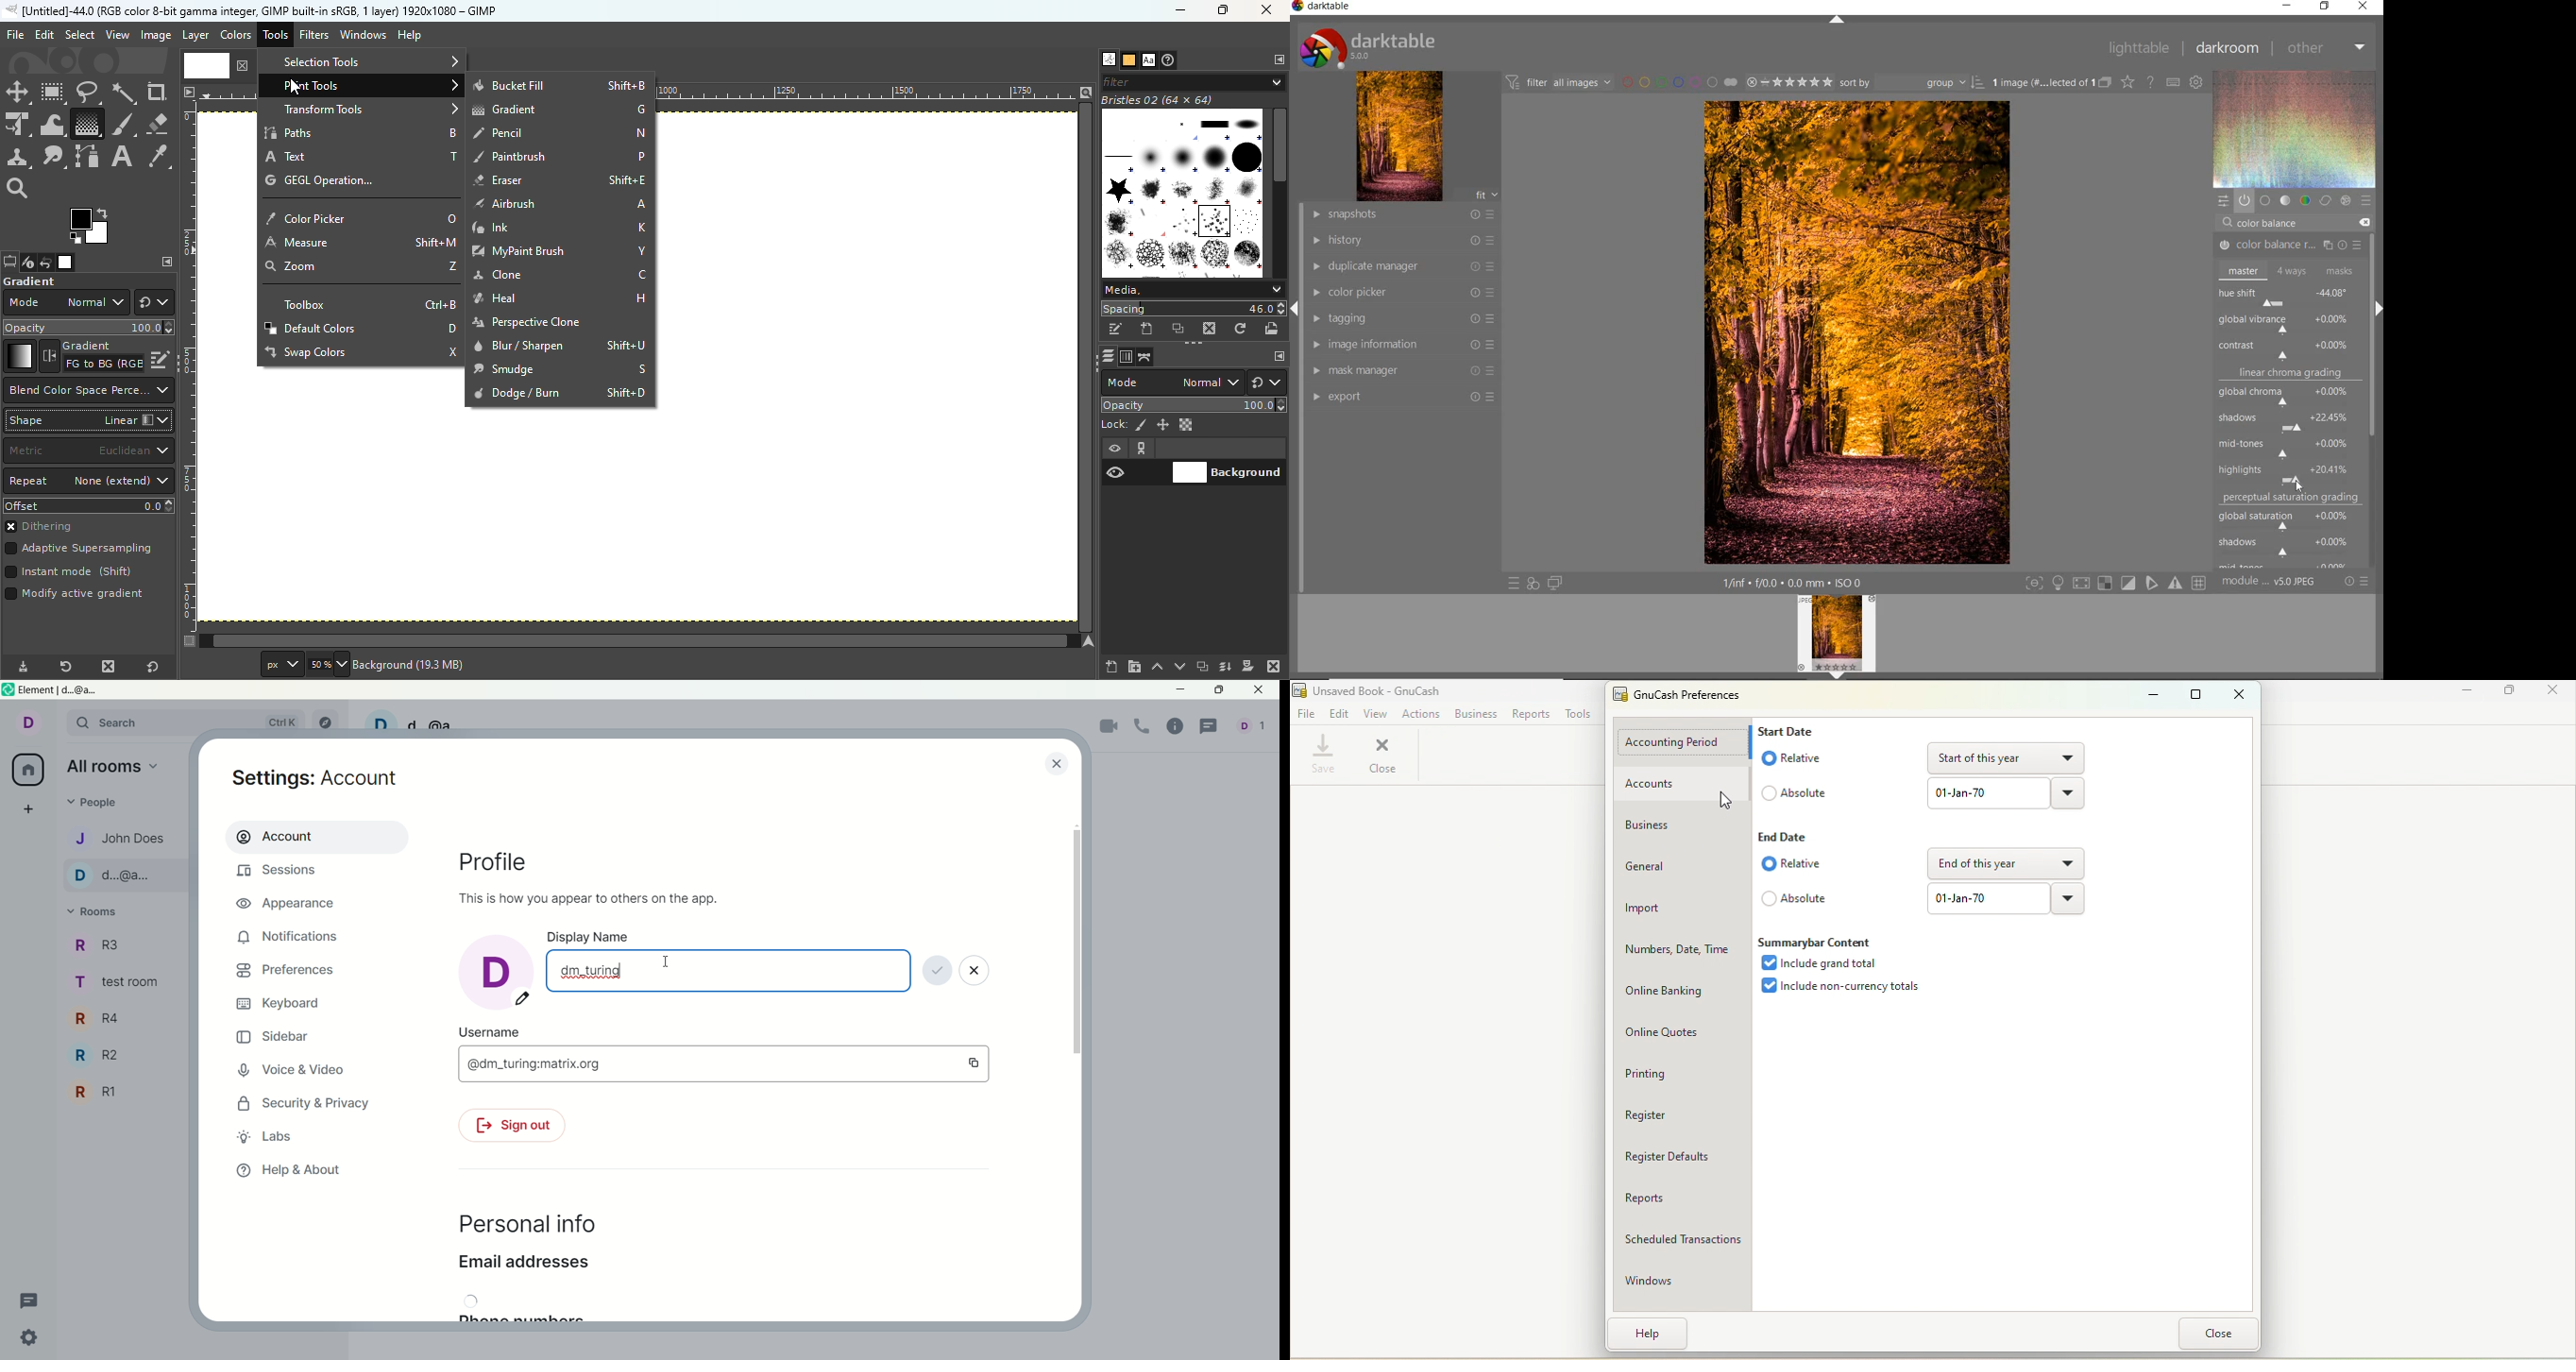 The width and height of the screenshot is (2576, 1372). I want to click on Reverse, so click(92, 356).